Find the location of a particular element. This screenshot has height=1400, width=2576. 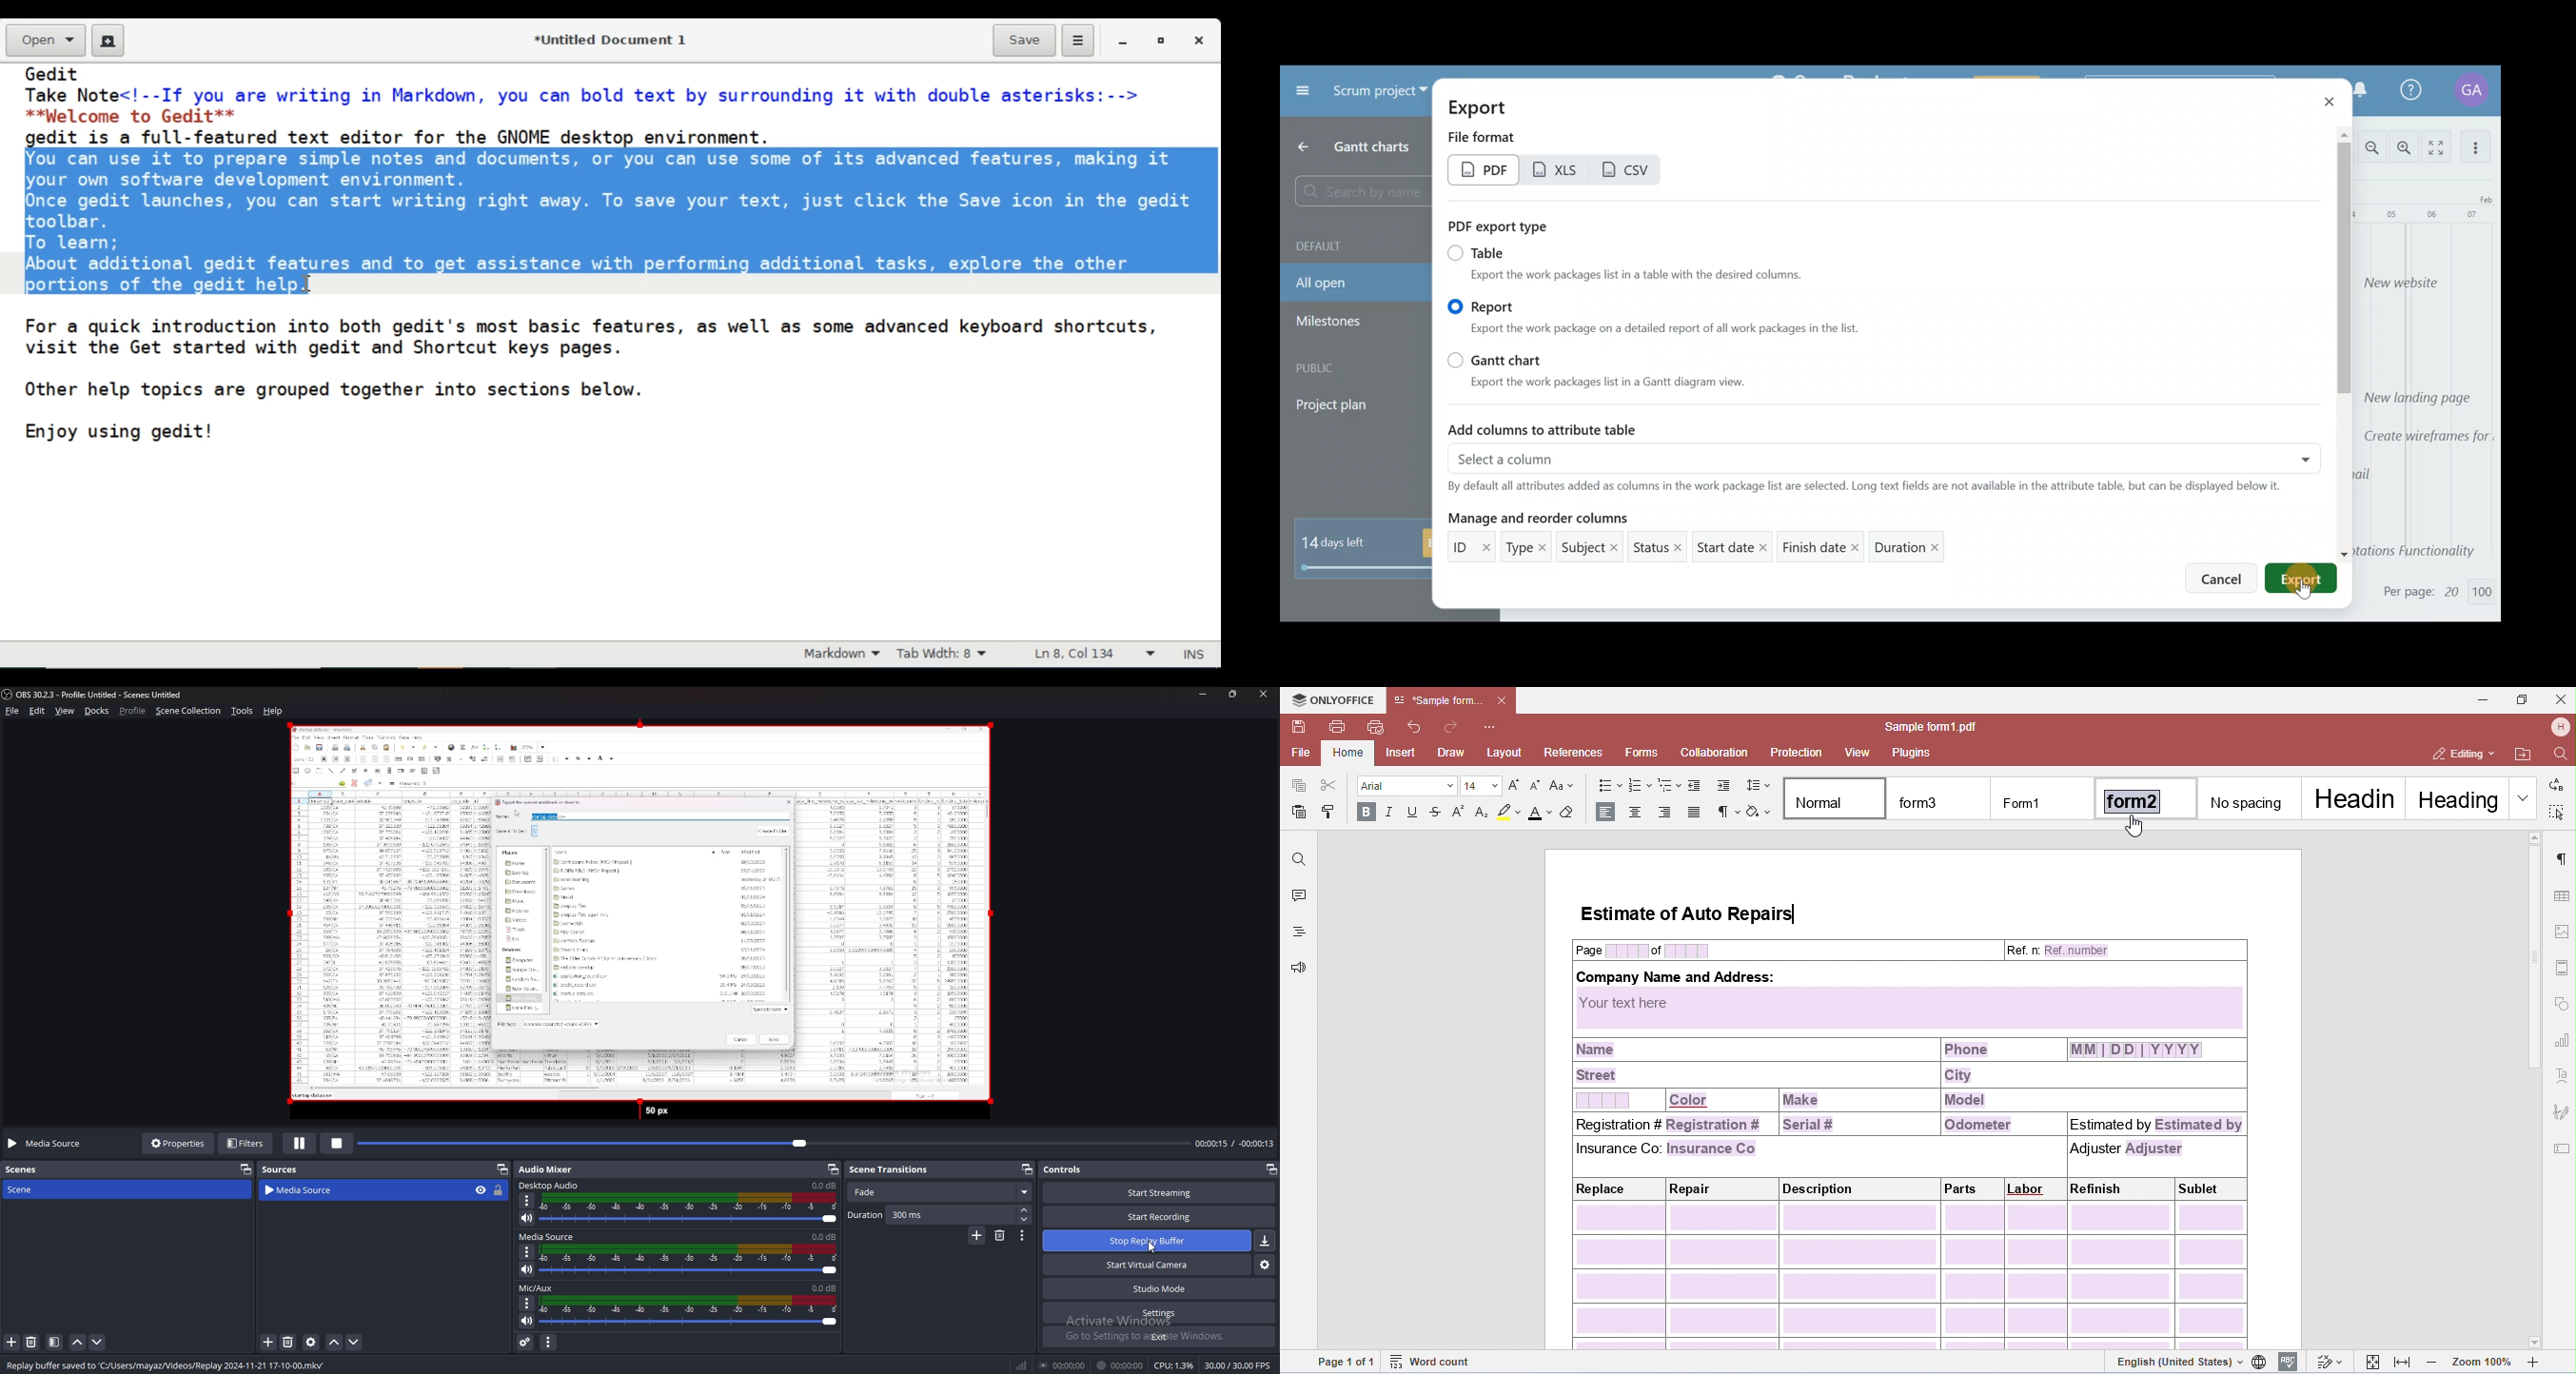

14 days left - Buy now is located at coordinates (1365, 548).